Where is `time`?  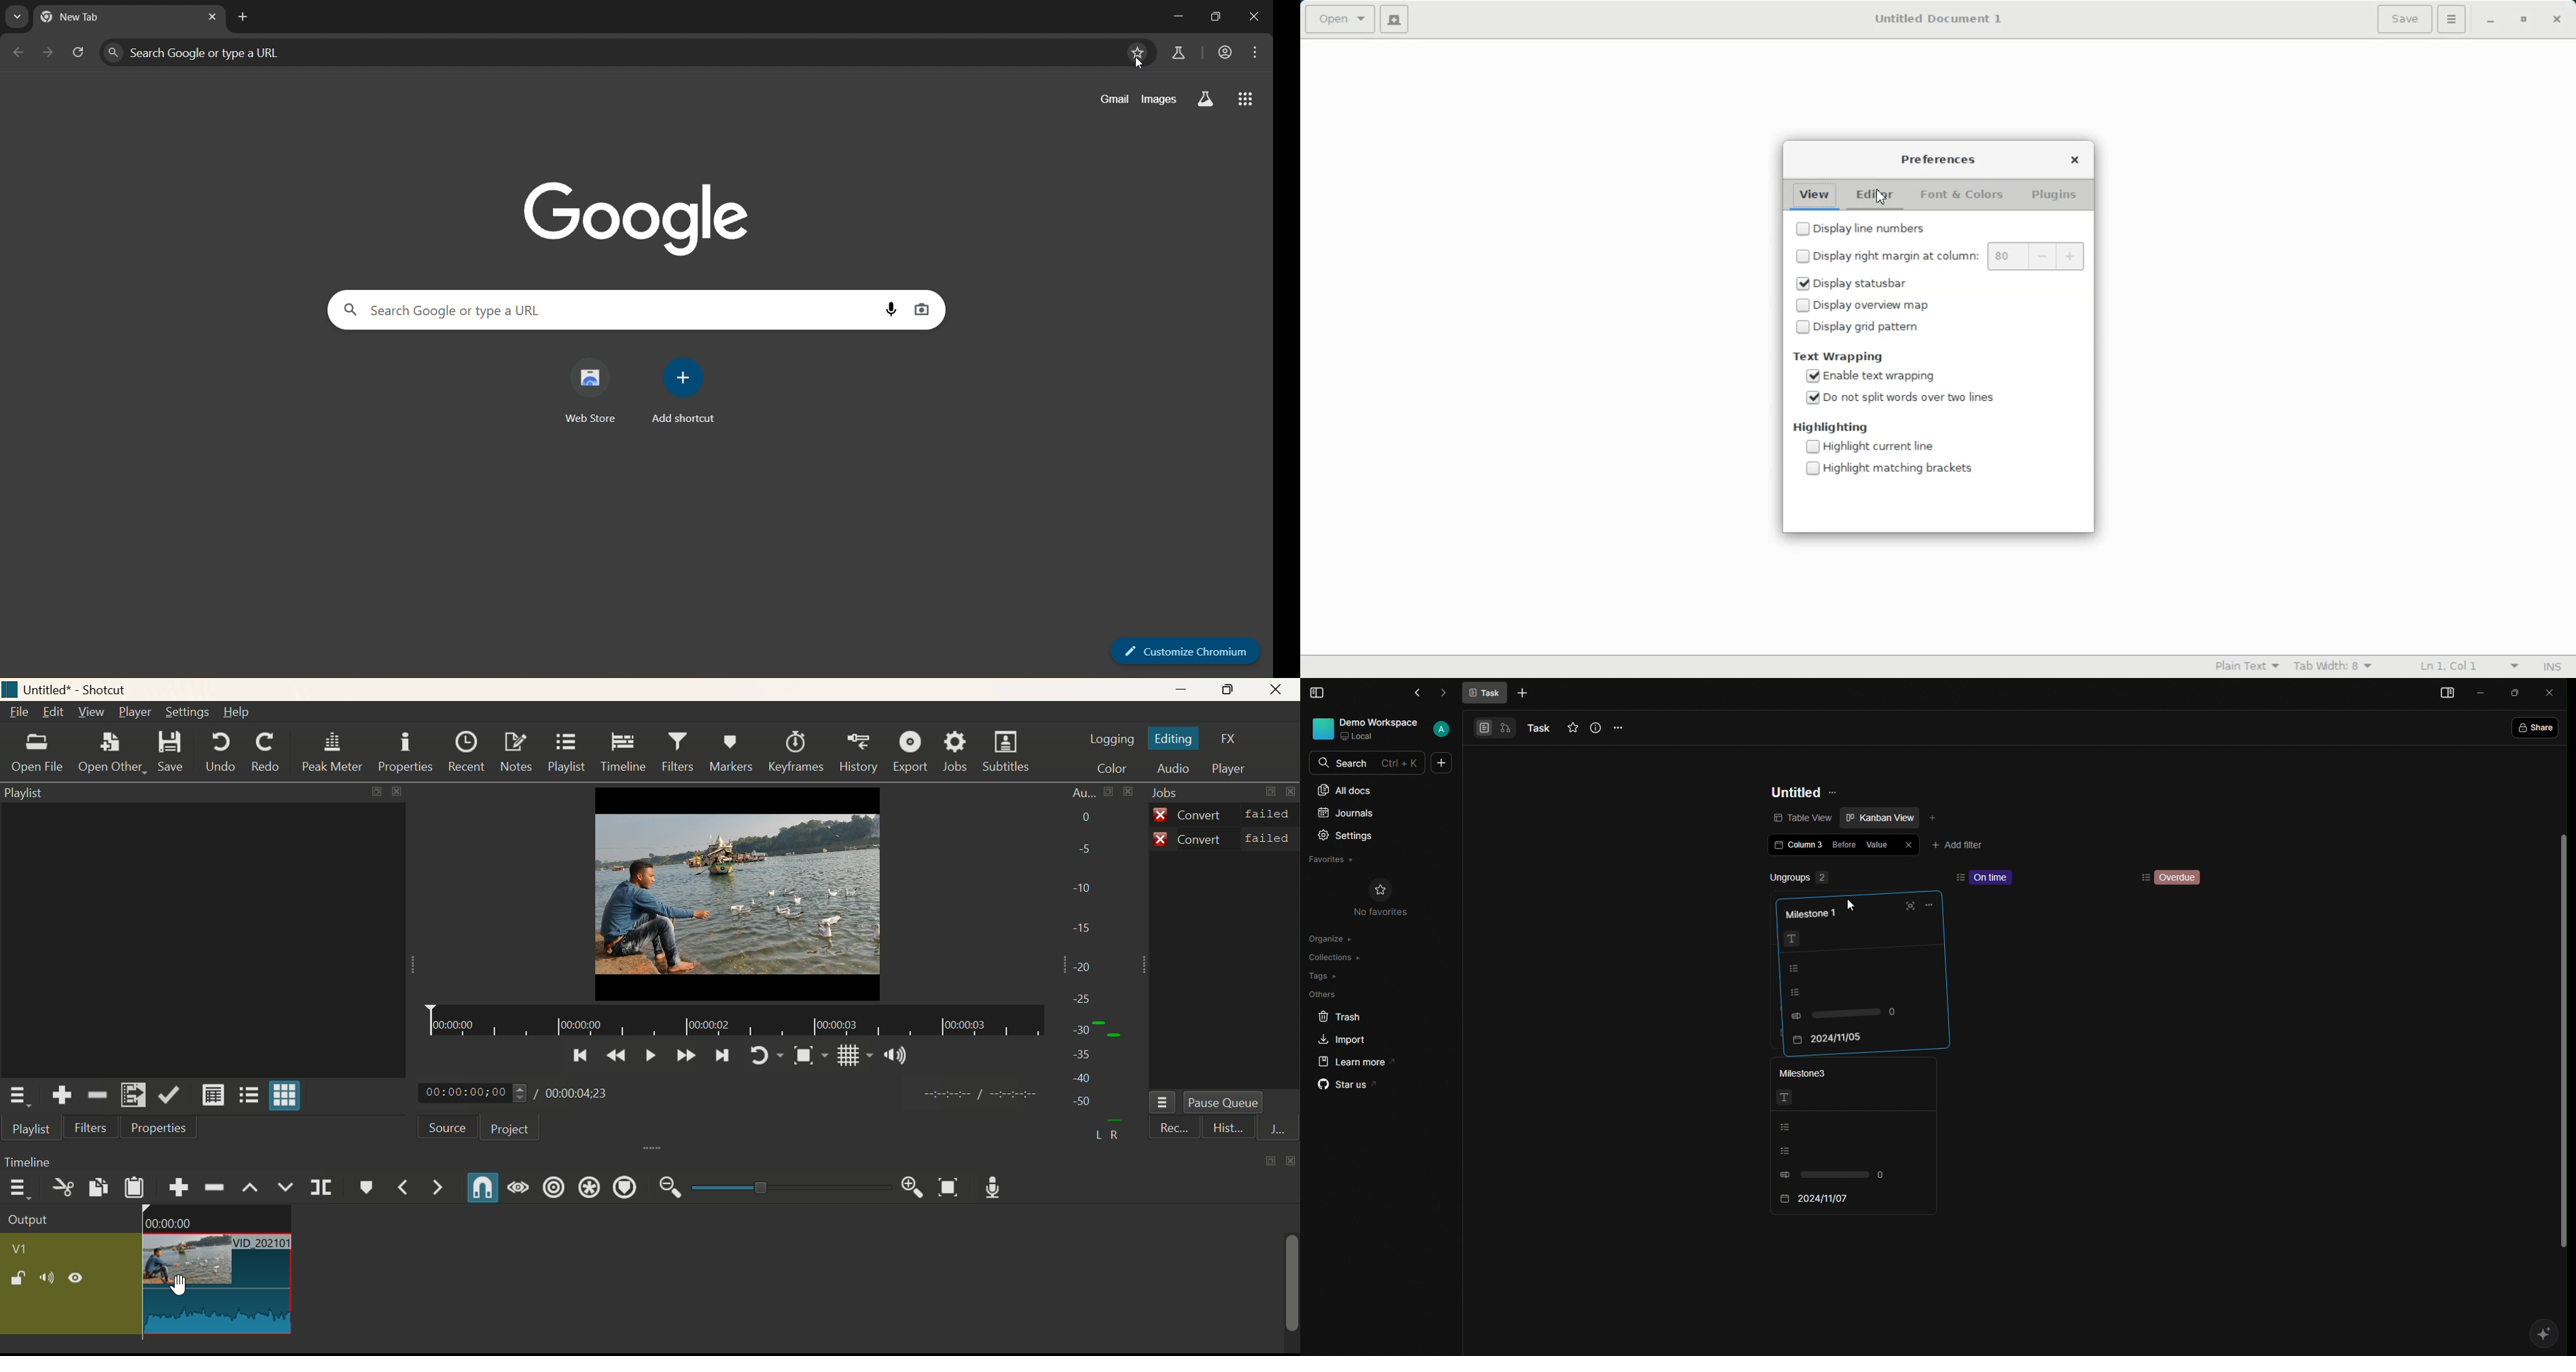
time is located at coordinates (977, 1094).